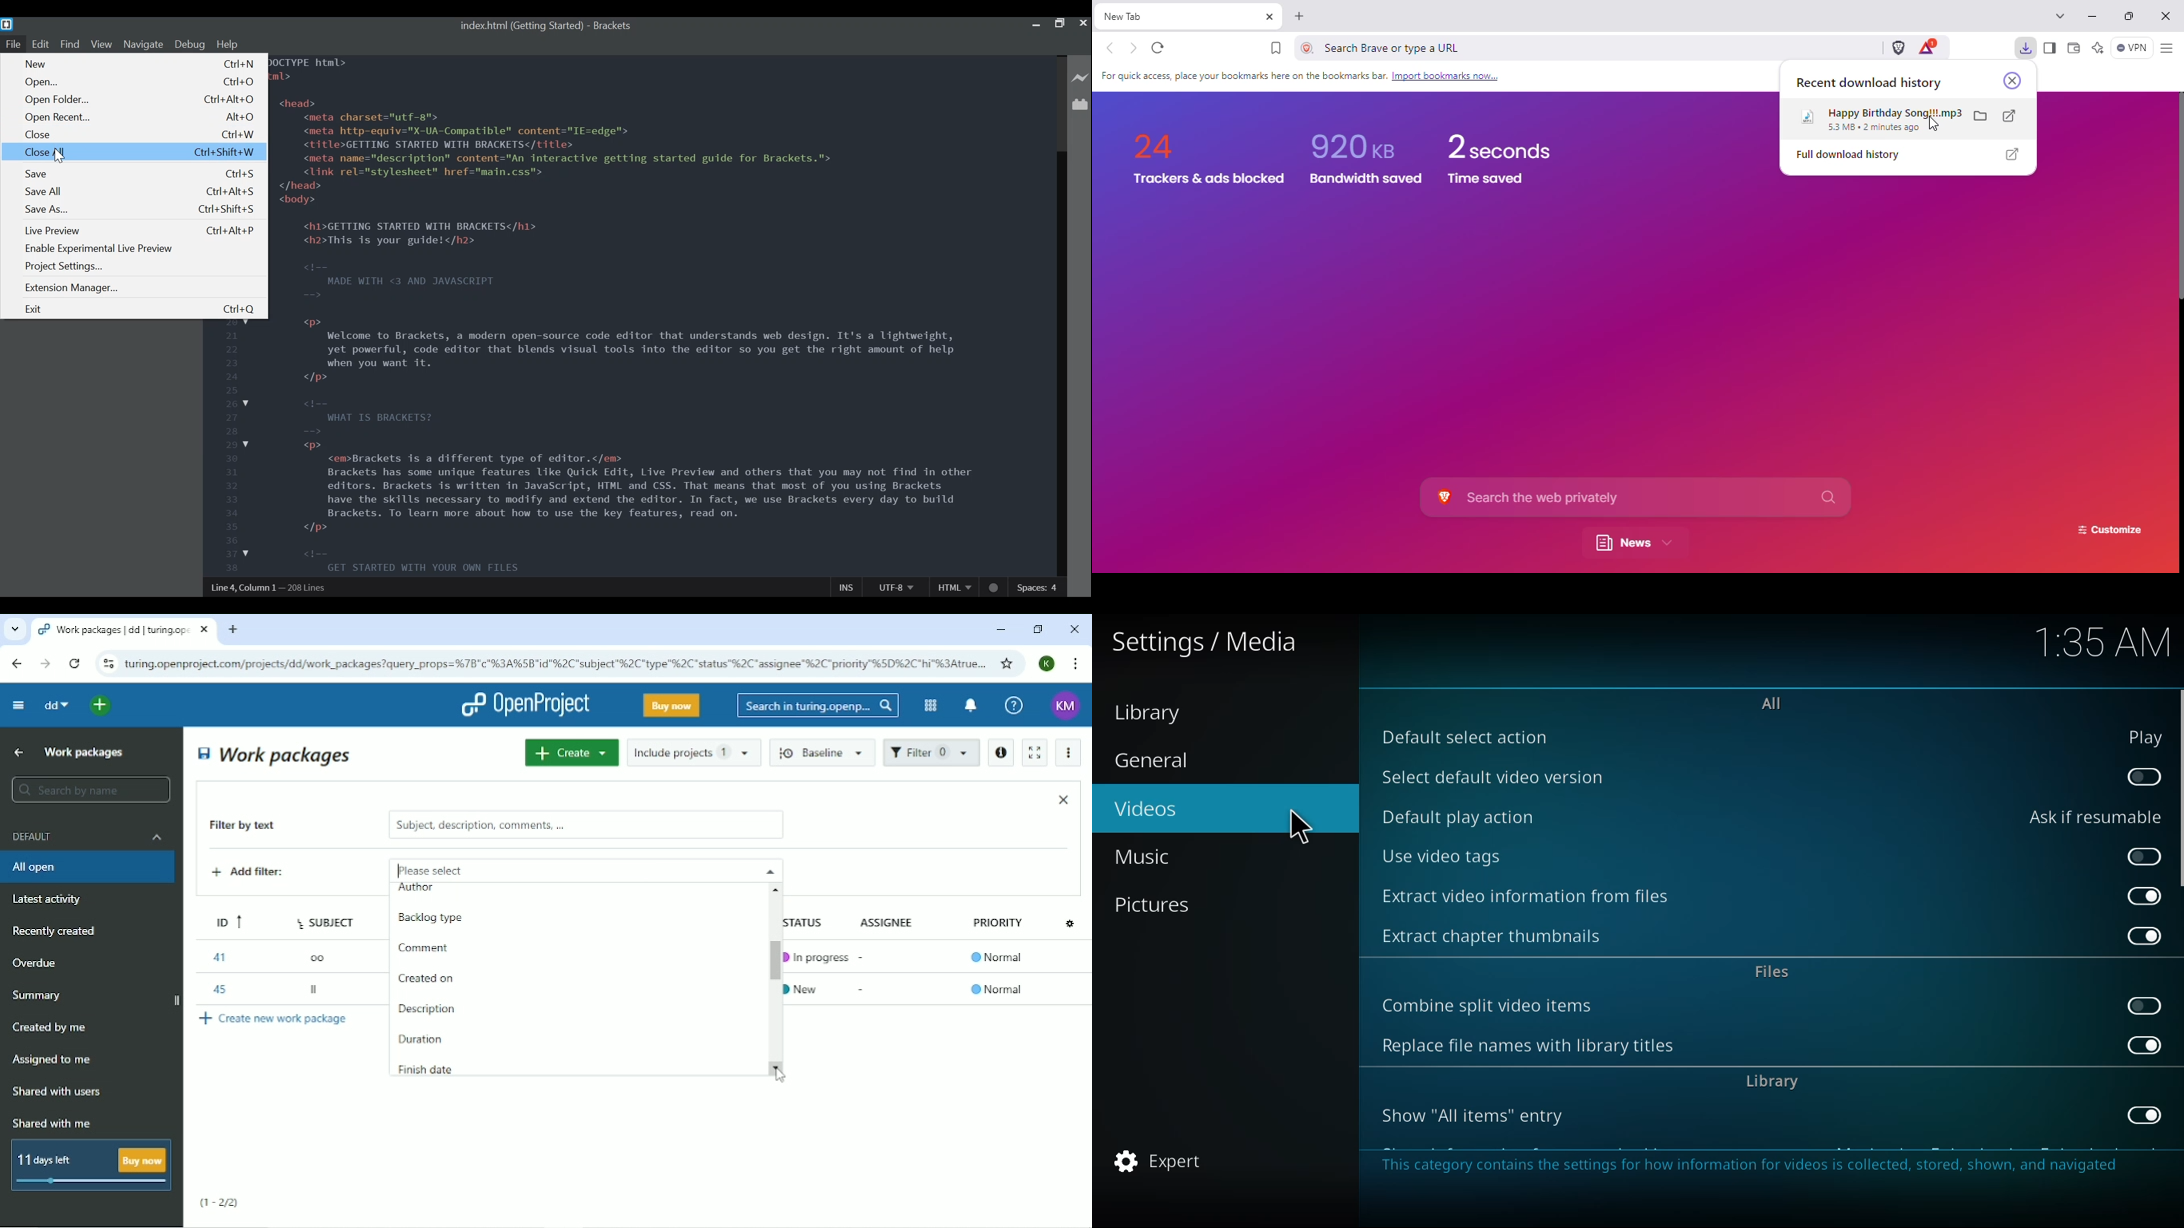 Image resolution: width=2184 pixels, height=1232 pixels. I want to click on (1-2/2), so click(220, 1203).